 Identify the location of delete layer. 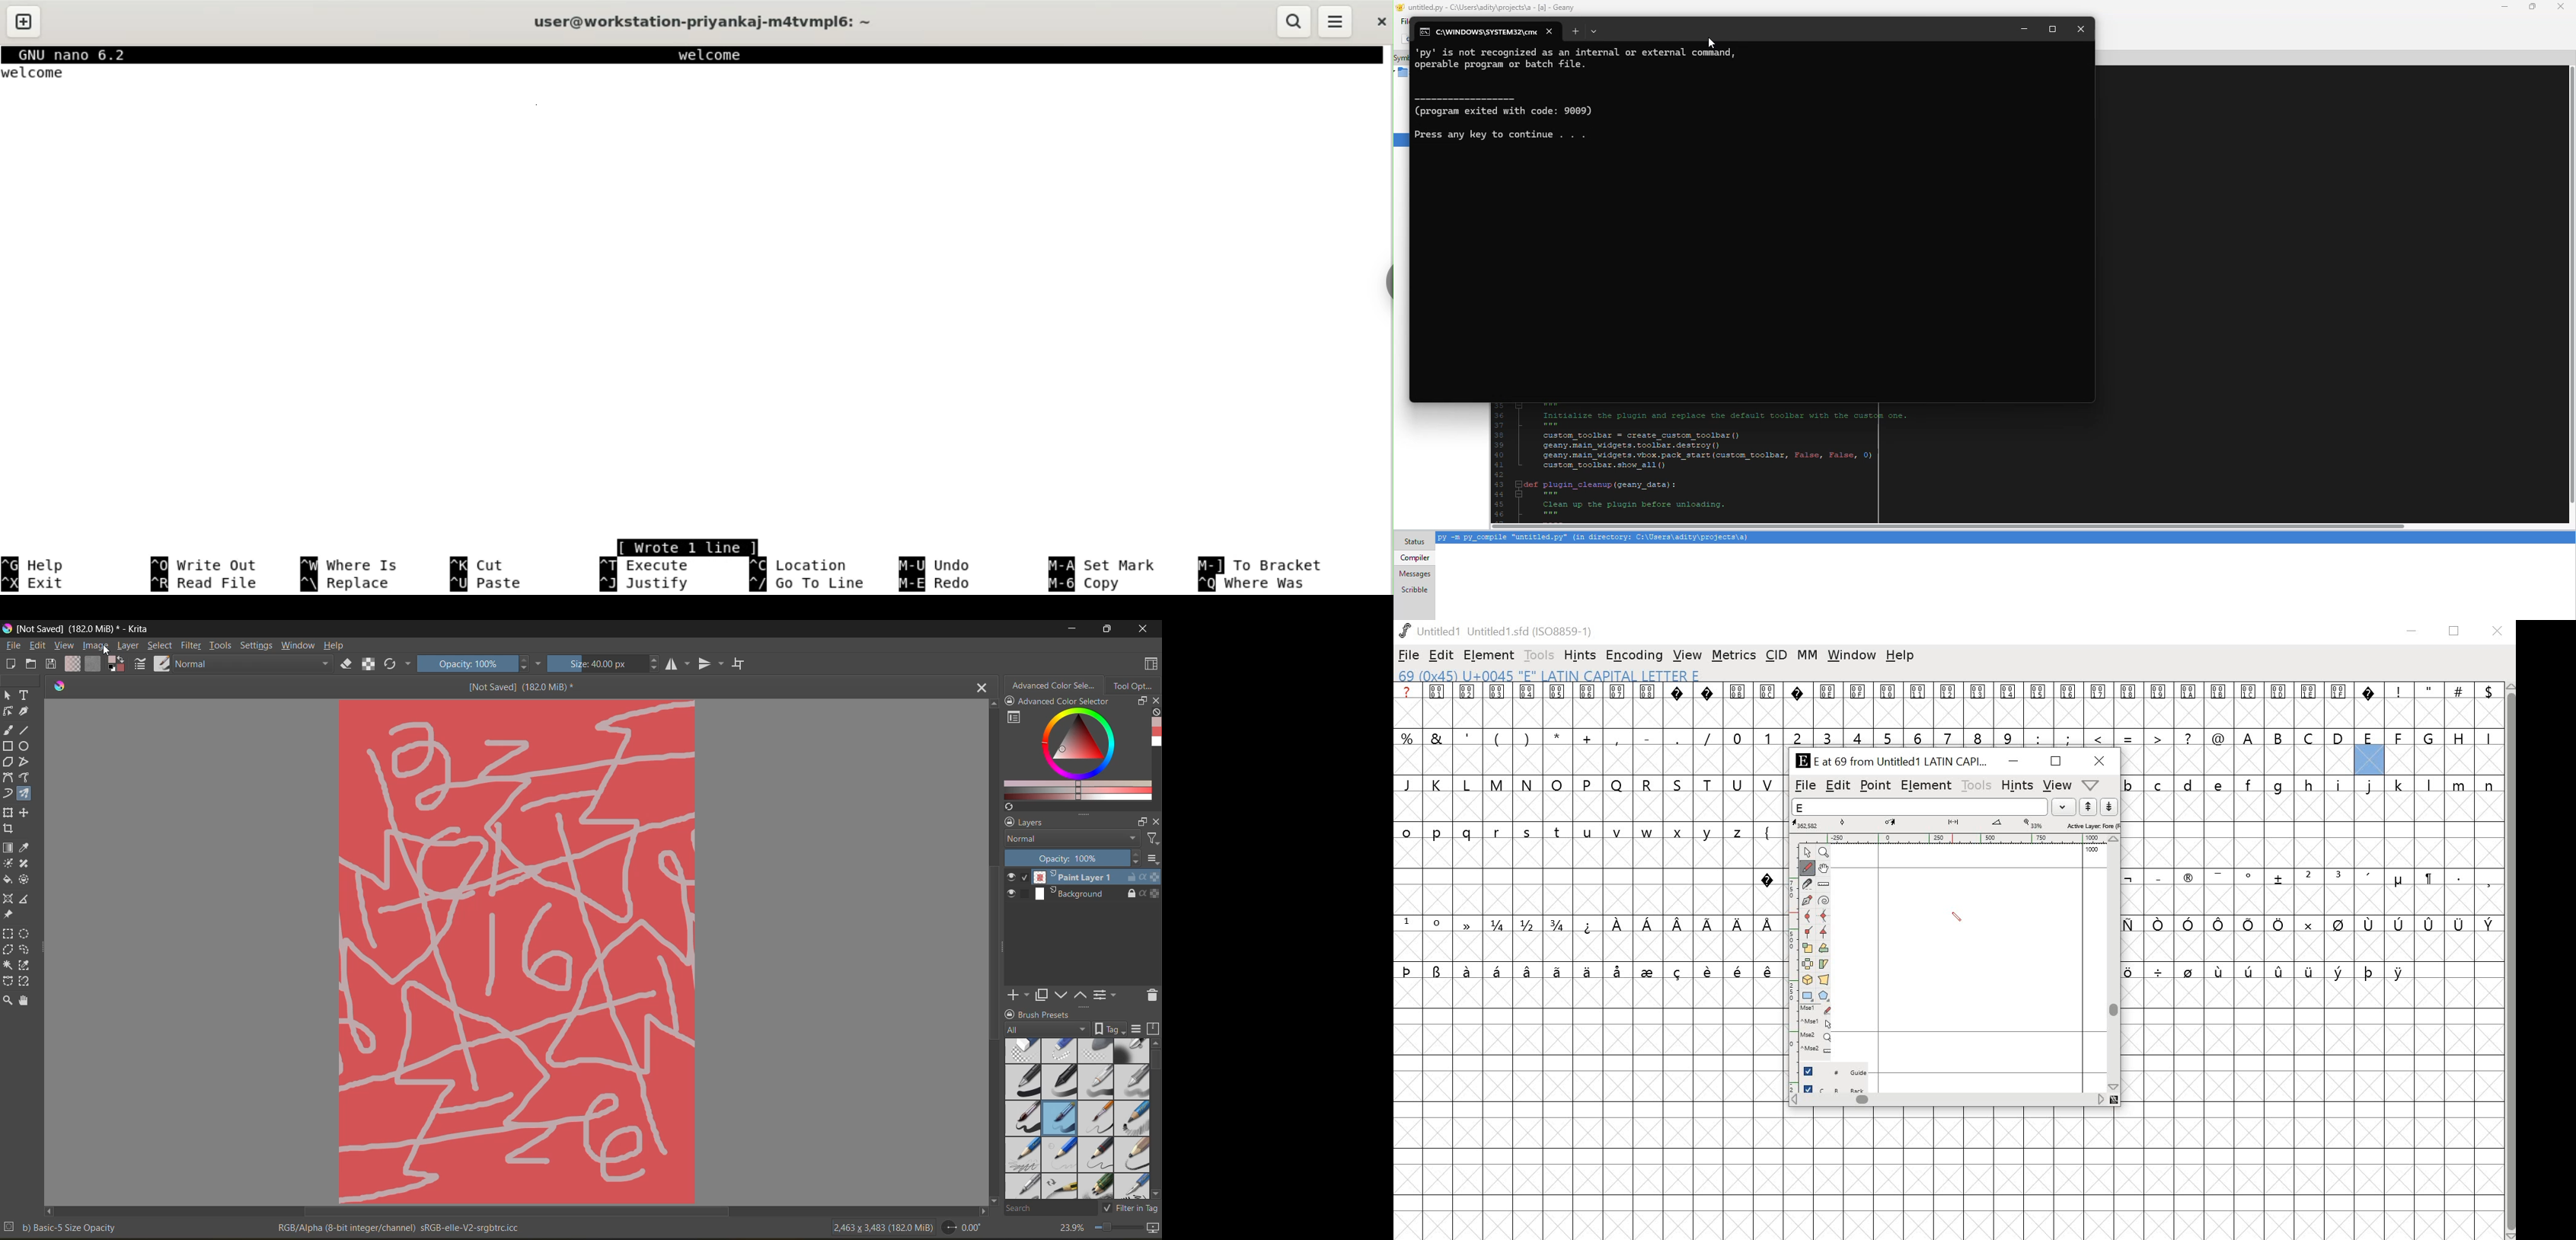
(1151, 997).